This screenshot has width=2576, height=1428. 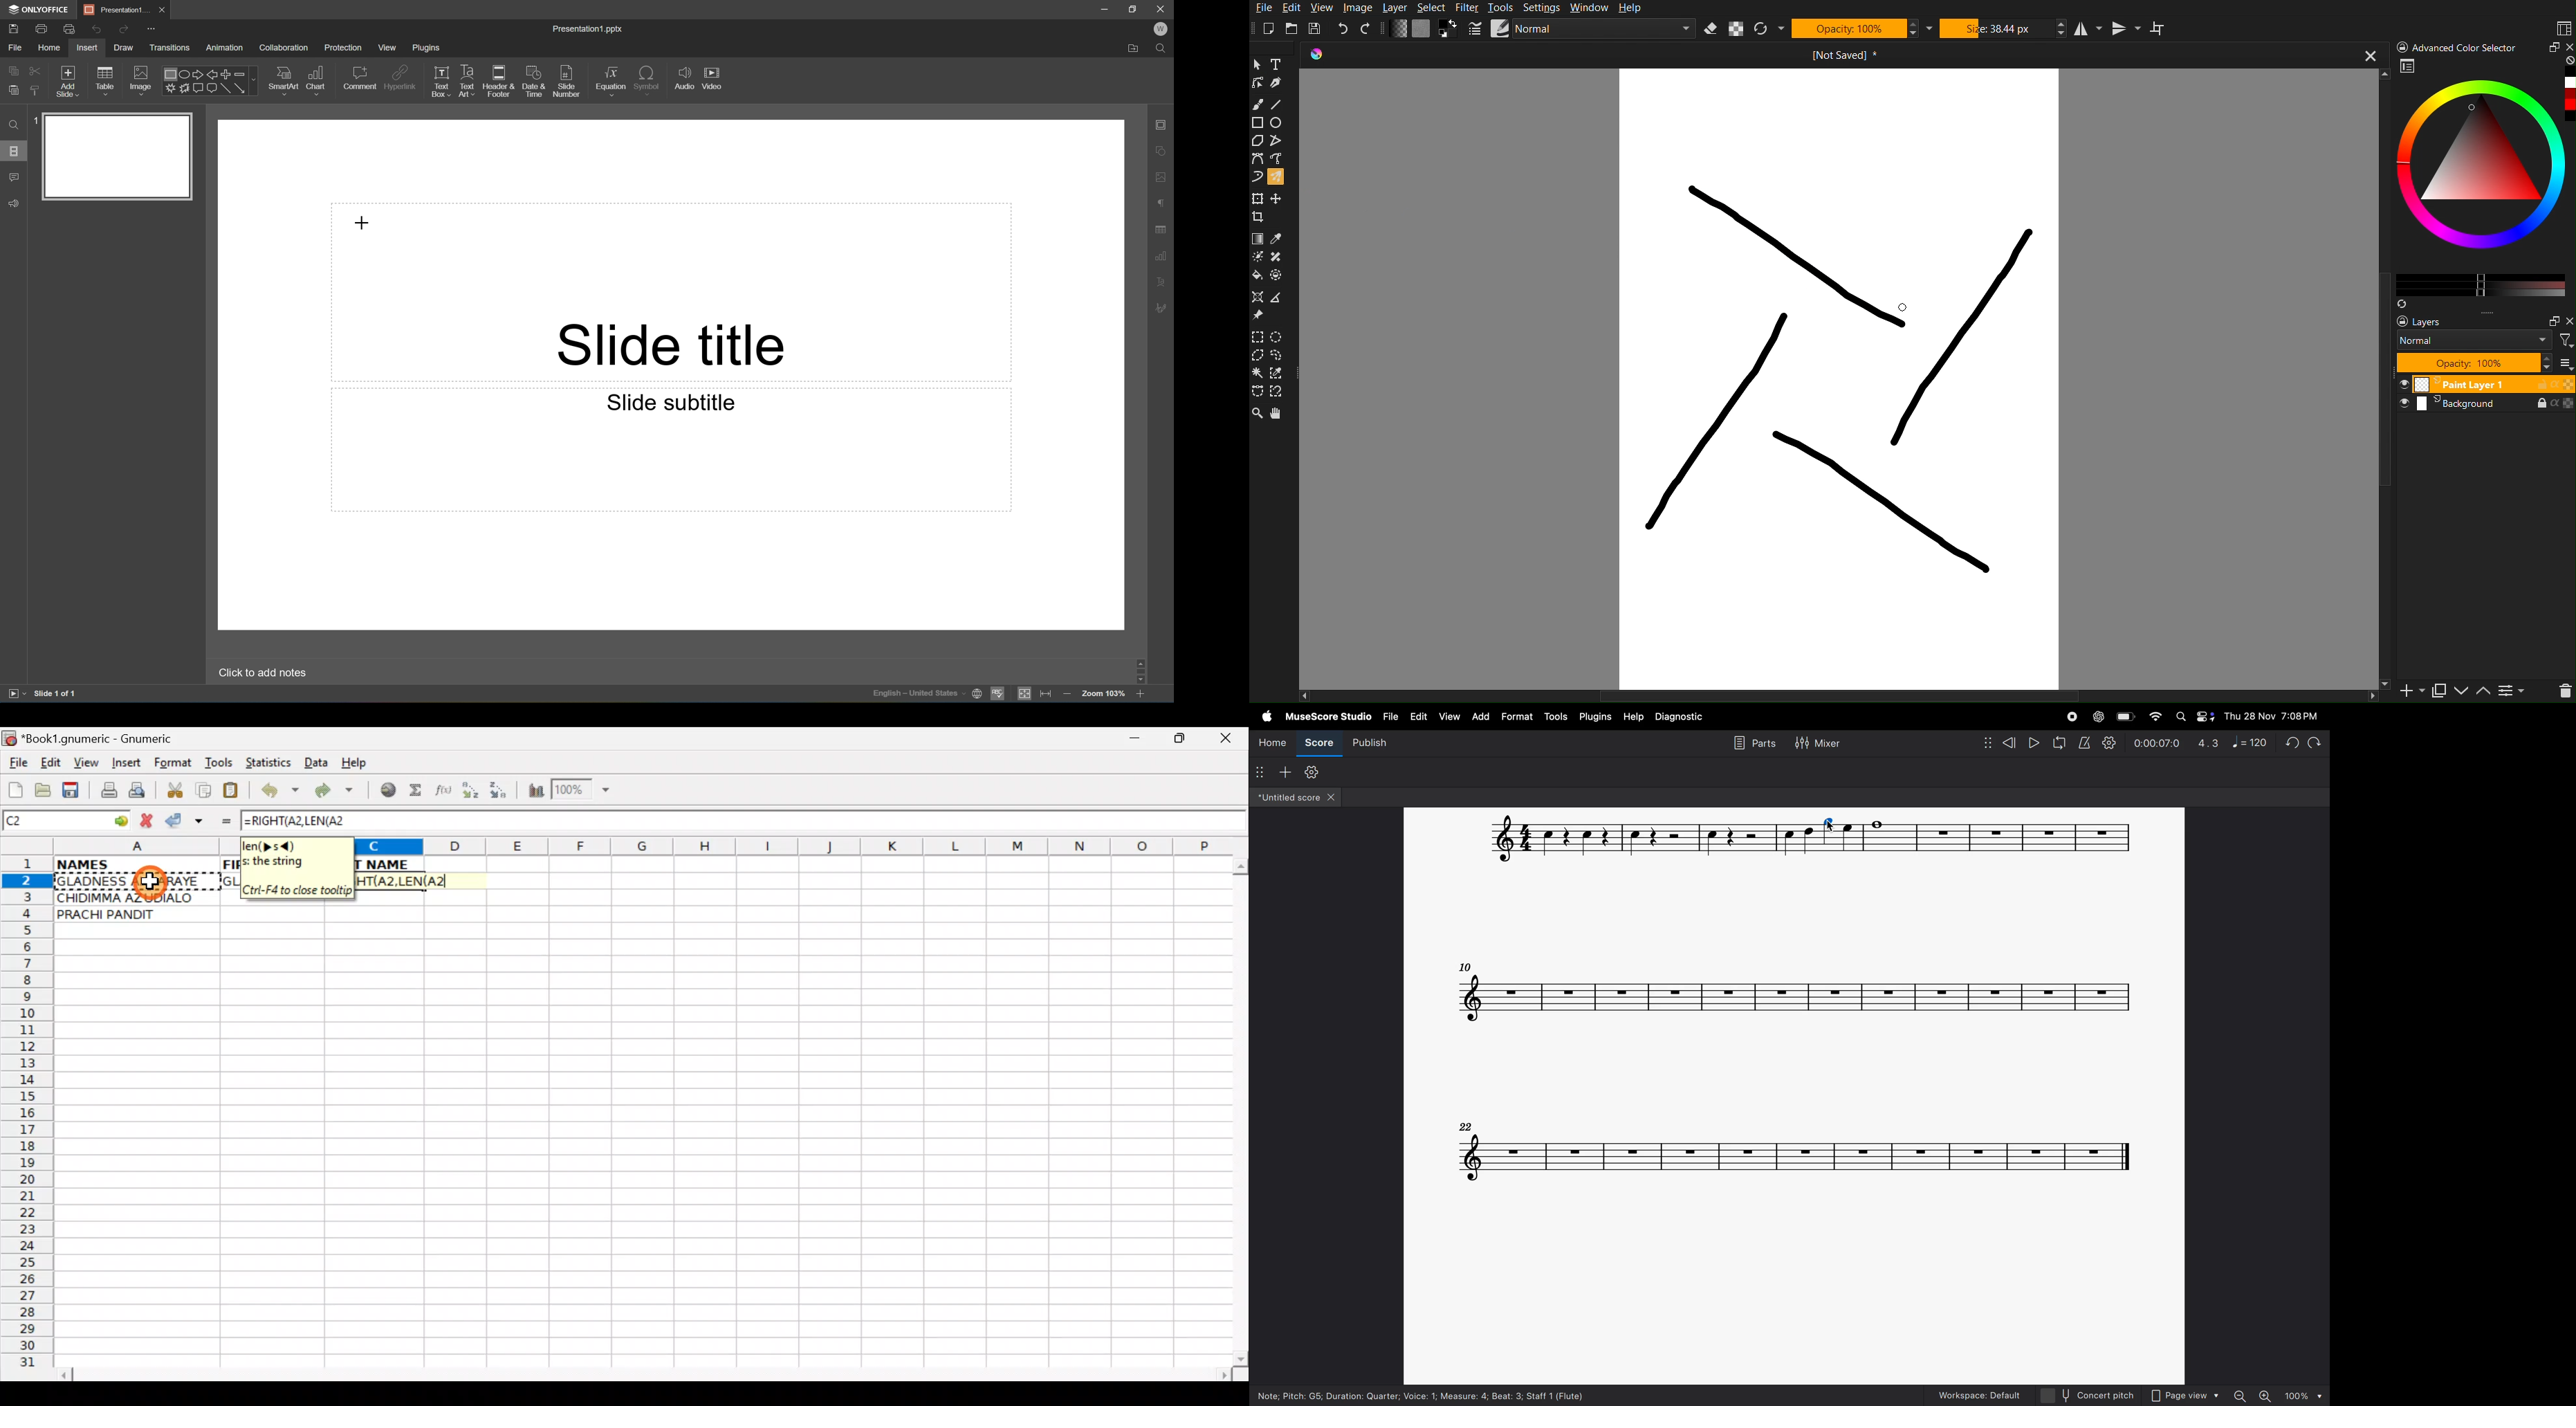 I want to click on Statistics, so click(x=272, y=762).